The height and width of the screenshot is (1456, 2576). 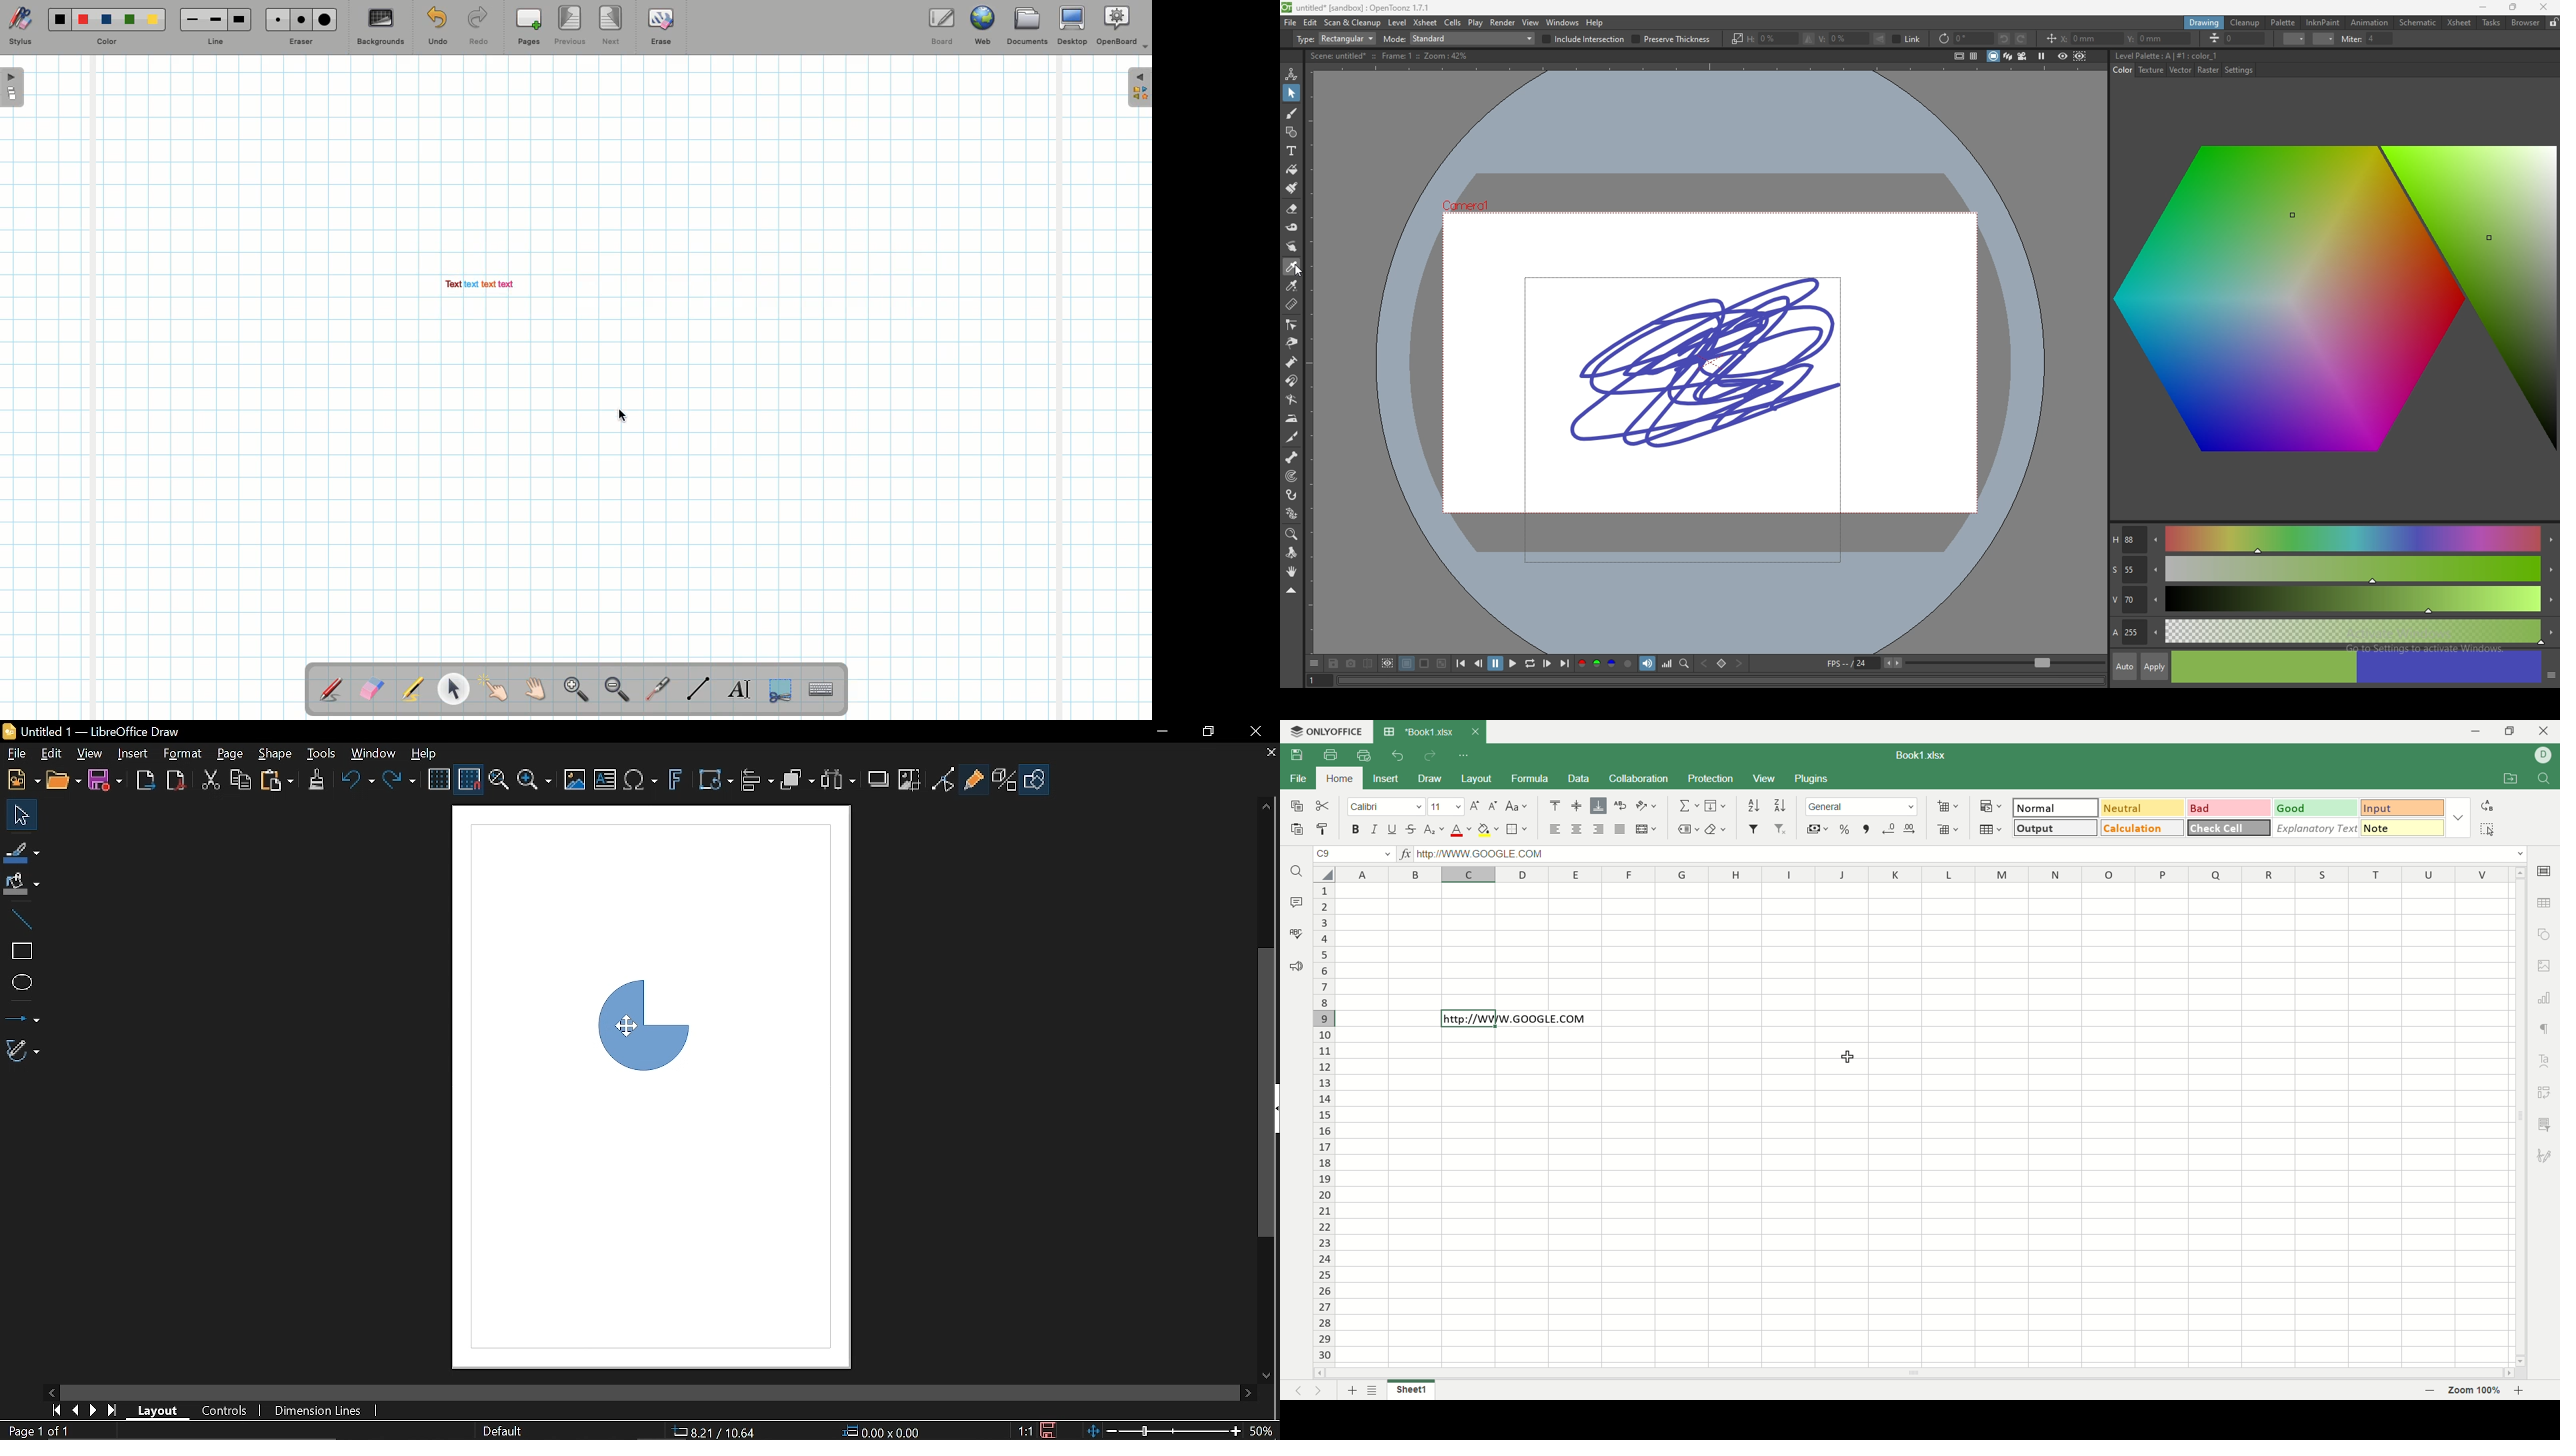 I want to click on Toggle extrusion, so click(x=1004, y=781).